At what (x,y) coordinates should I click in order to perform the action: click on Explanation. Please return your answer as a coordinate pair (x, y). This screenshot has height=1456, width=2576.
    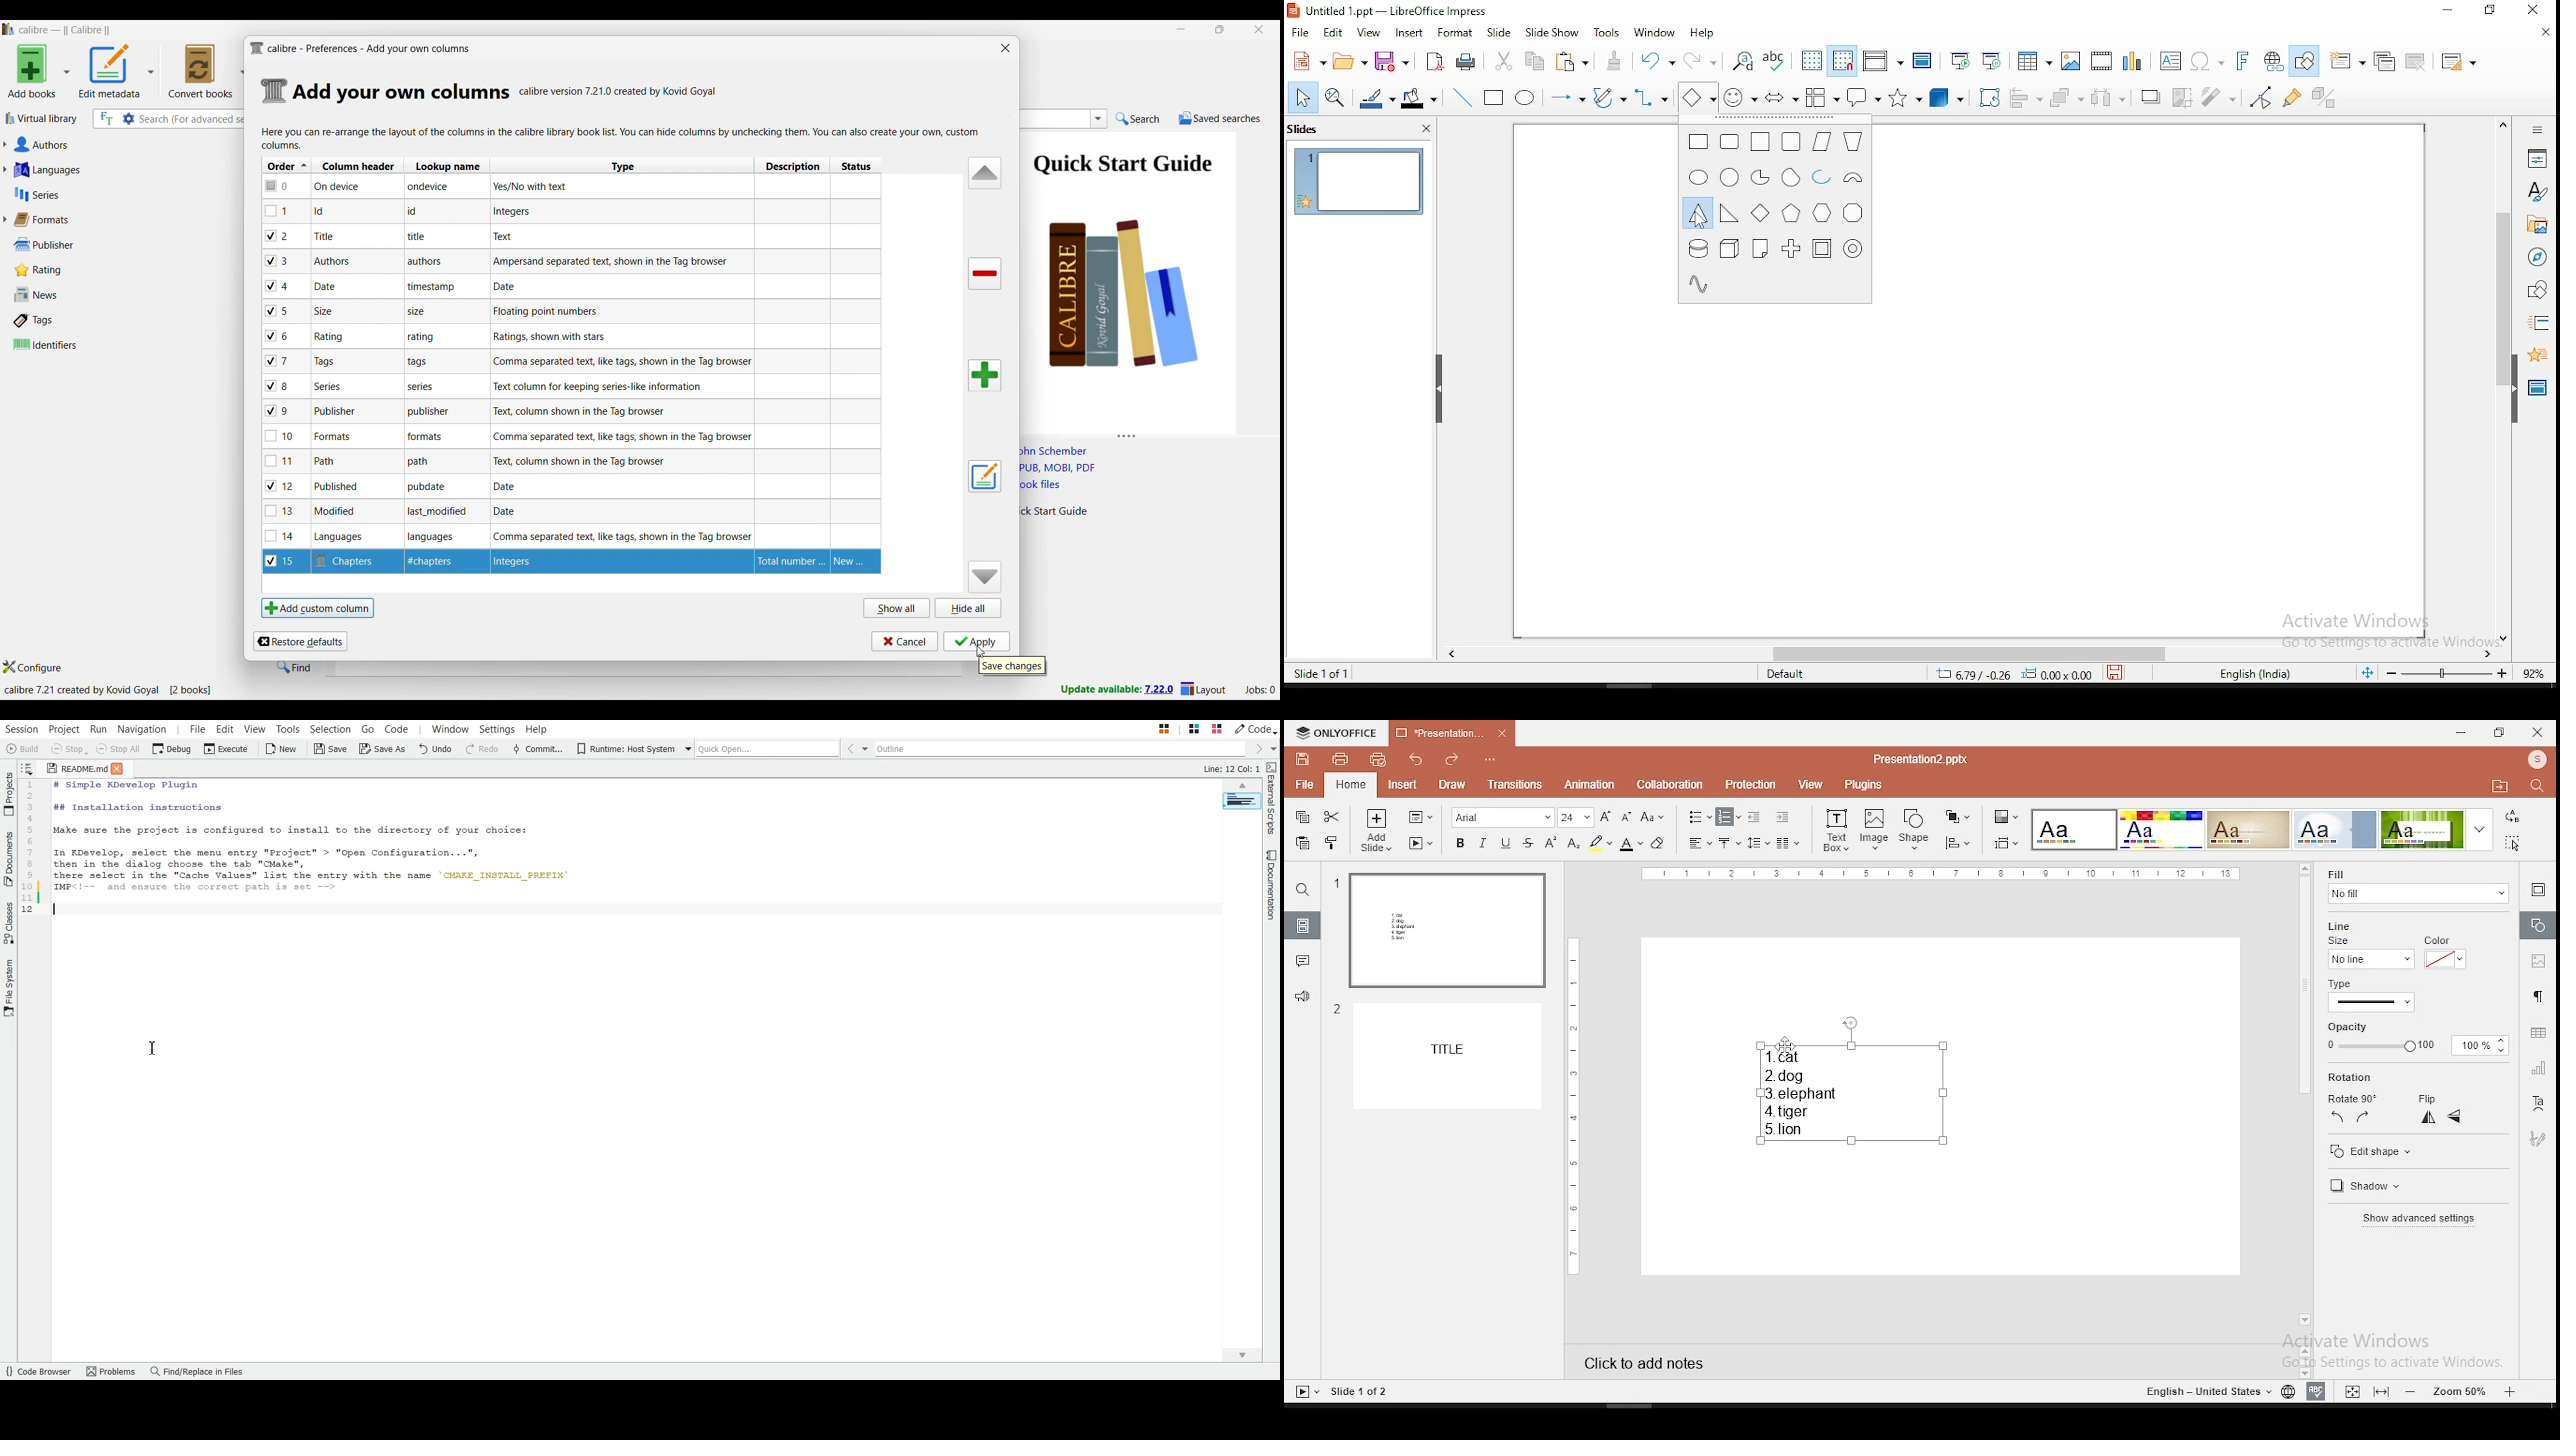
    Looking at the image, I should click on (620, 362).